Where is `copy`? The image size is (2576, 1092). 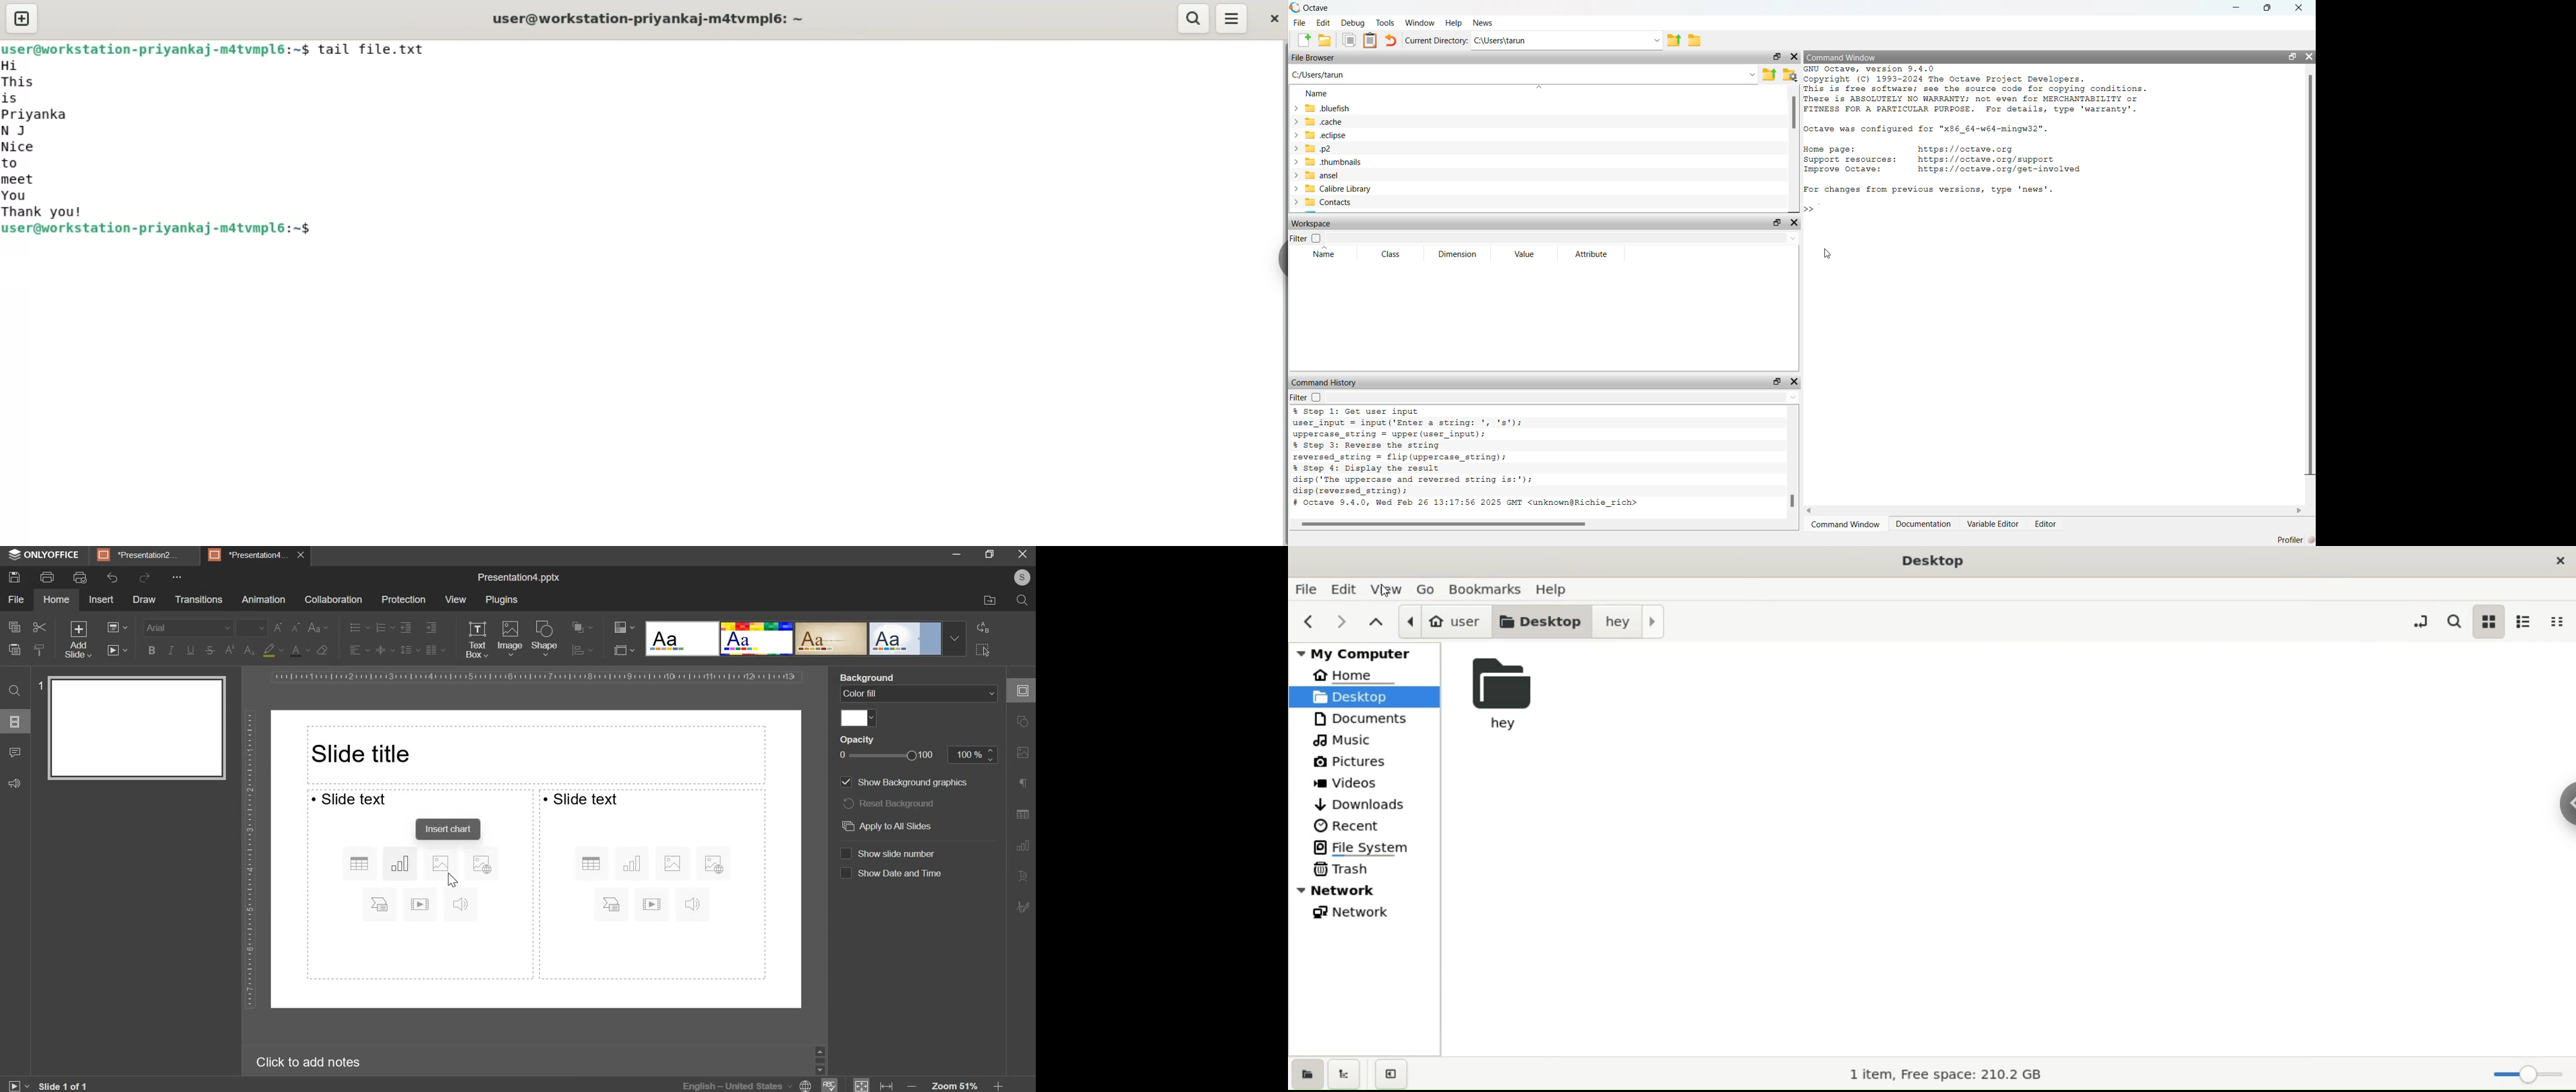 copy is located at coordinates (14, 627).